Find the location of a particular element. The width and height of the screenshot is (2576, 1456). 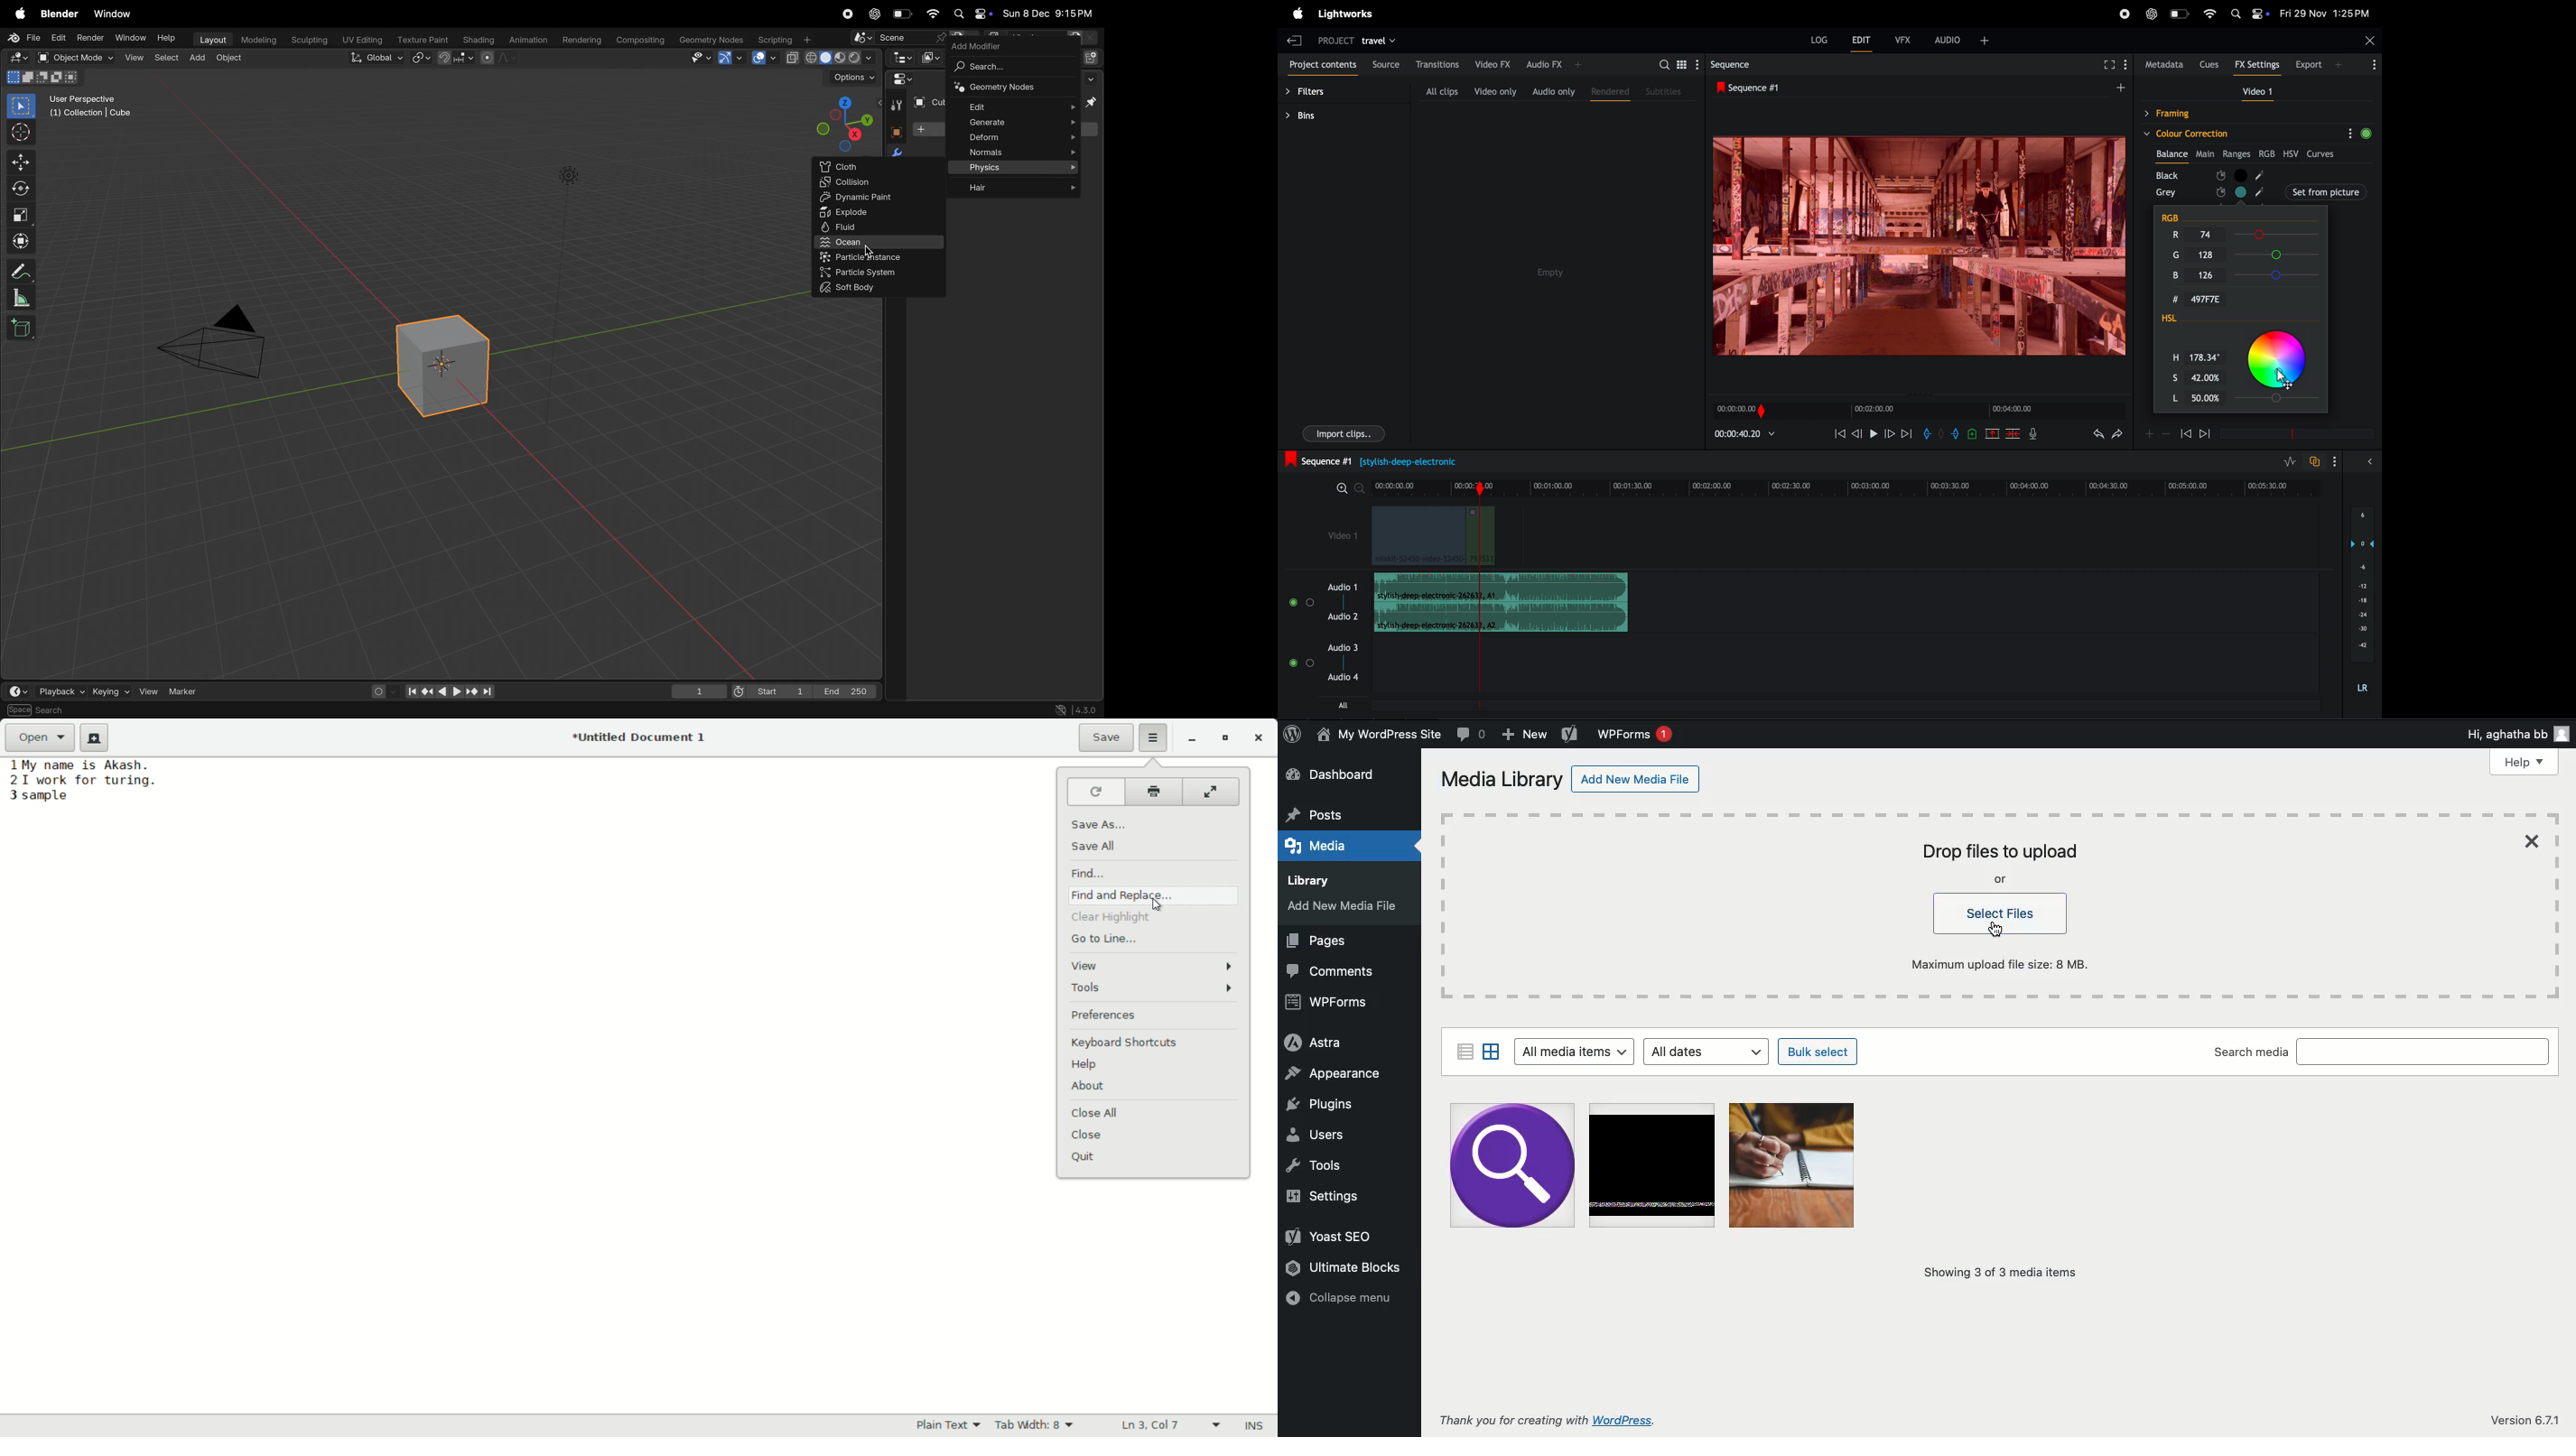

add cue to current position is located at coordinates (1972, 435).